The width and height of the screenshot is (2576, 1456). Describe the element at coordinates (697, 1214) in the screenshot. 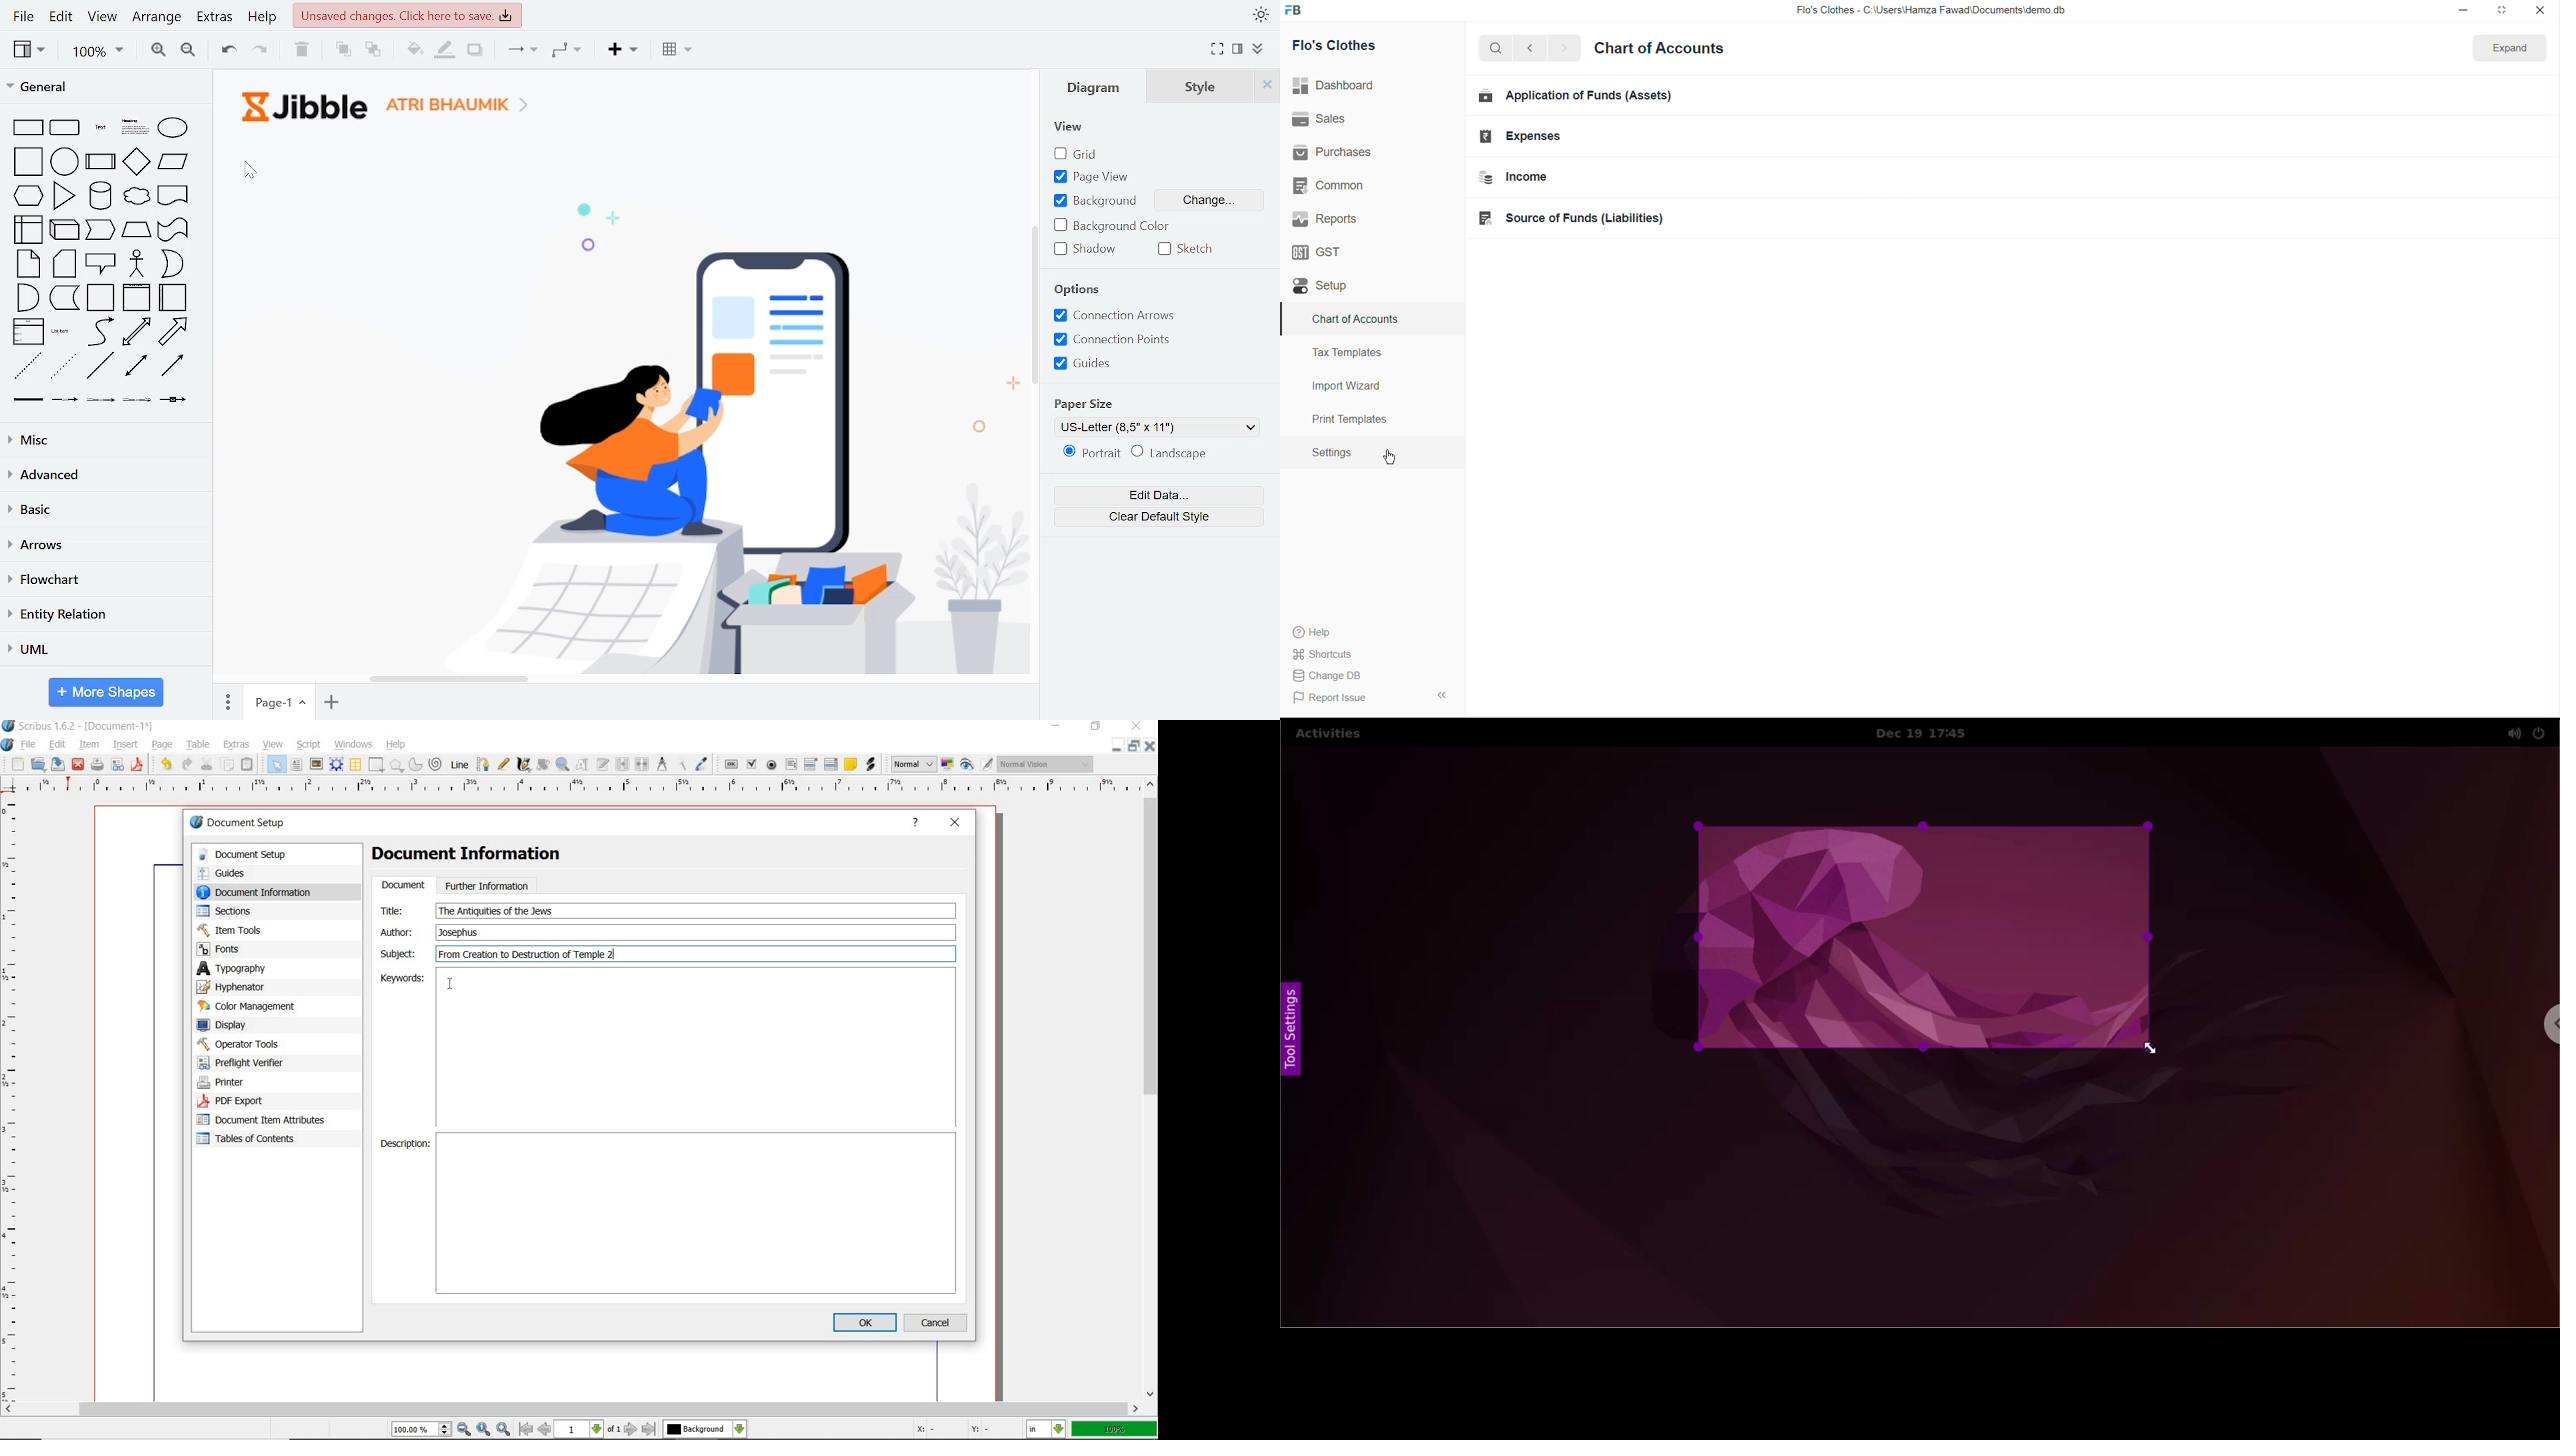

I see `Description` at that location.